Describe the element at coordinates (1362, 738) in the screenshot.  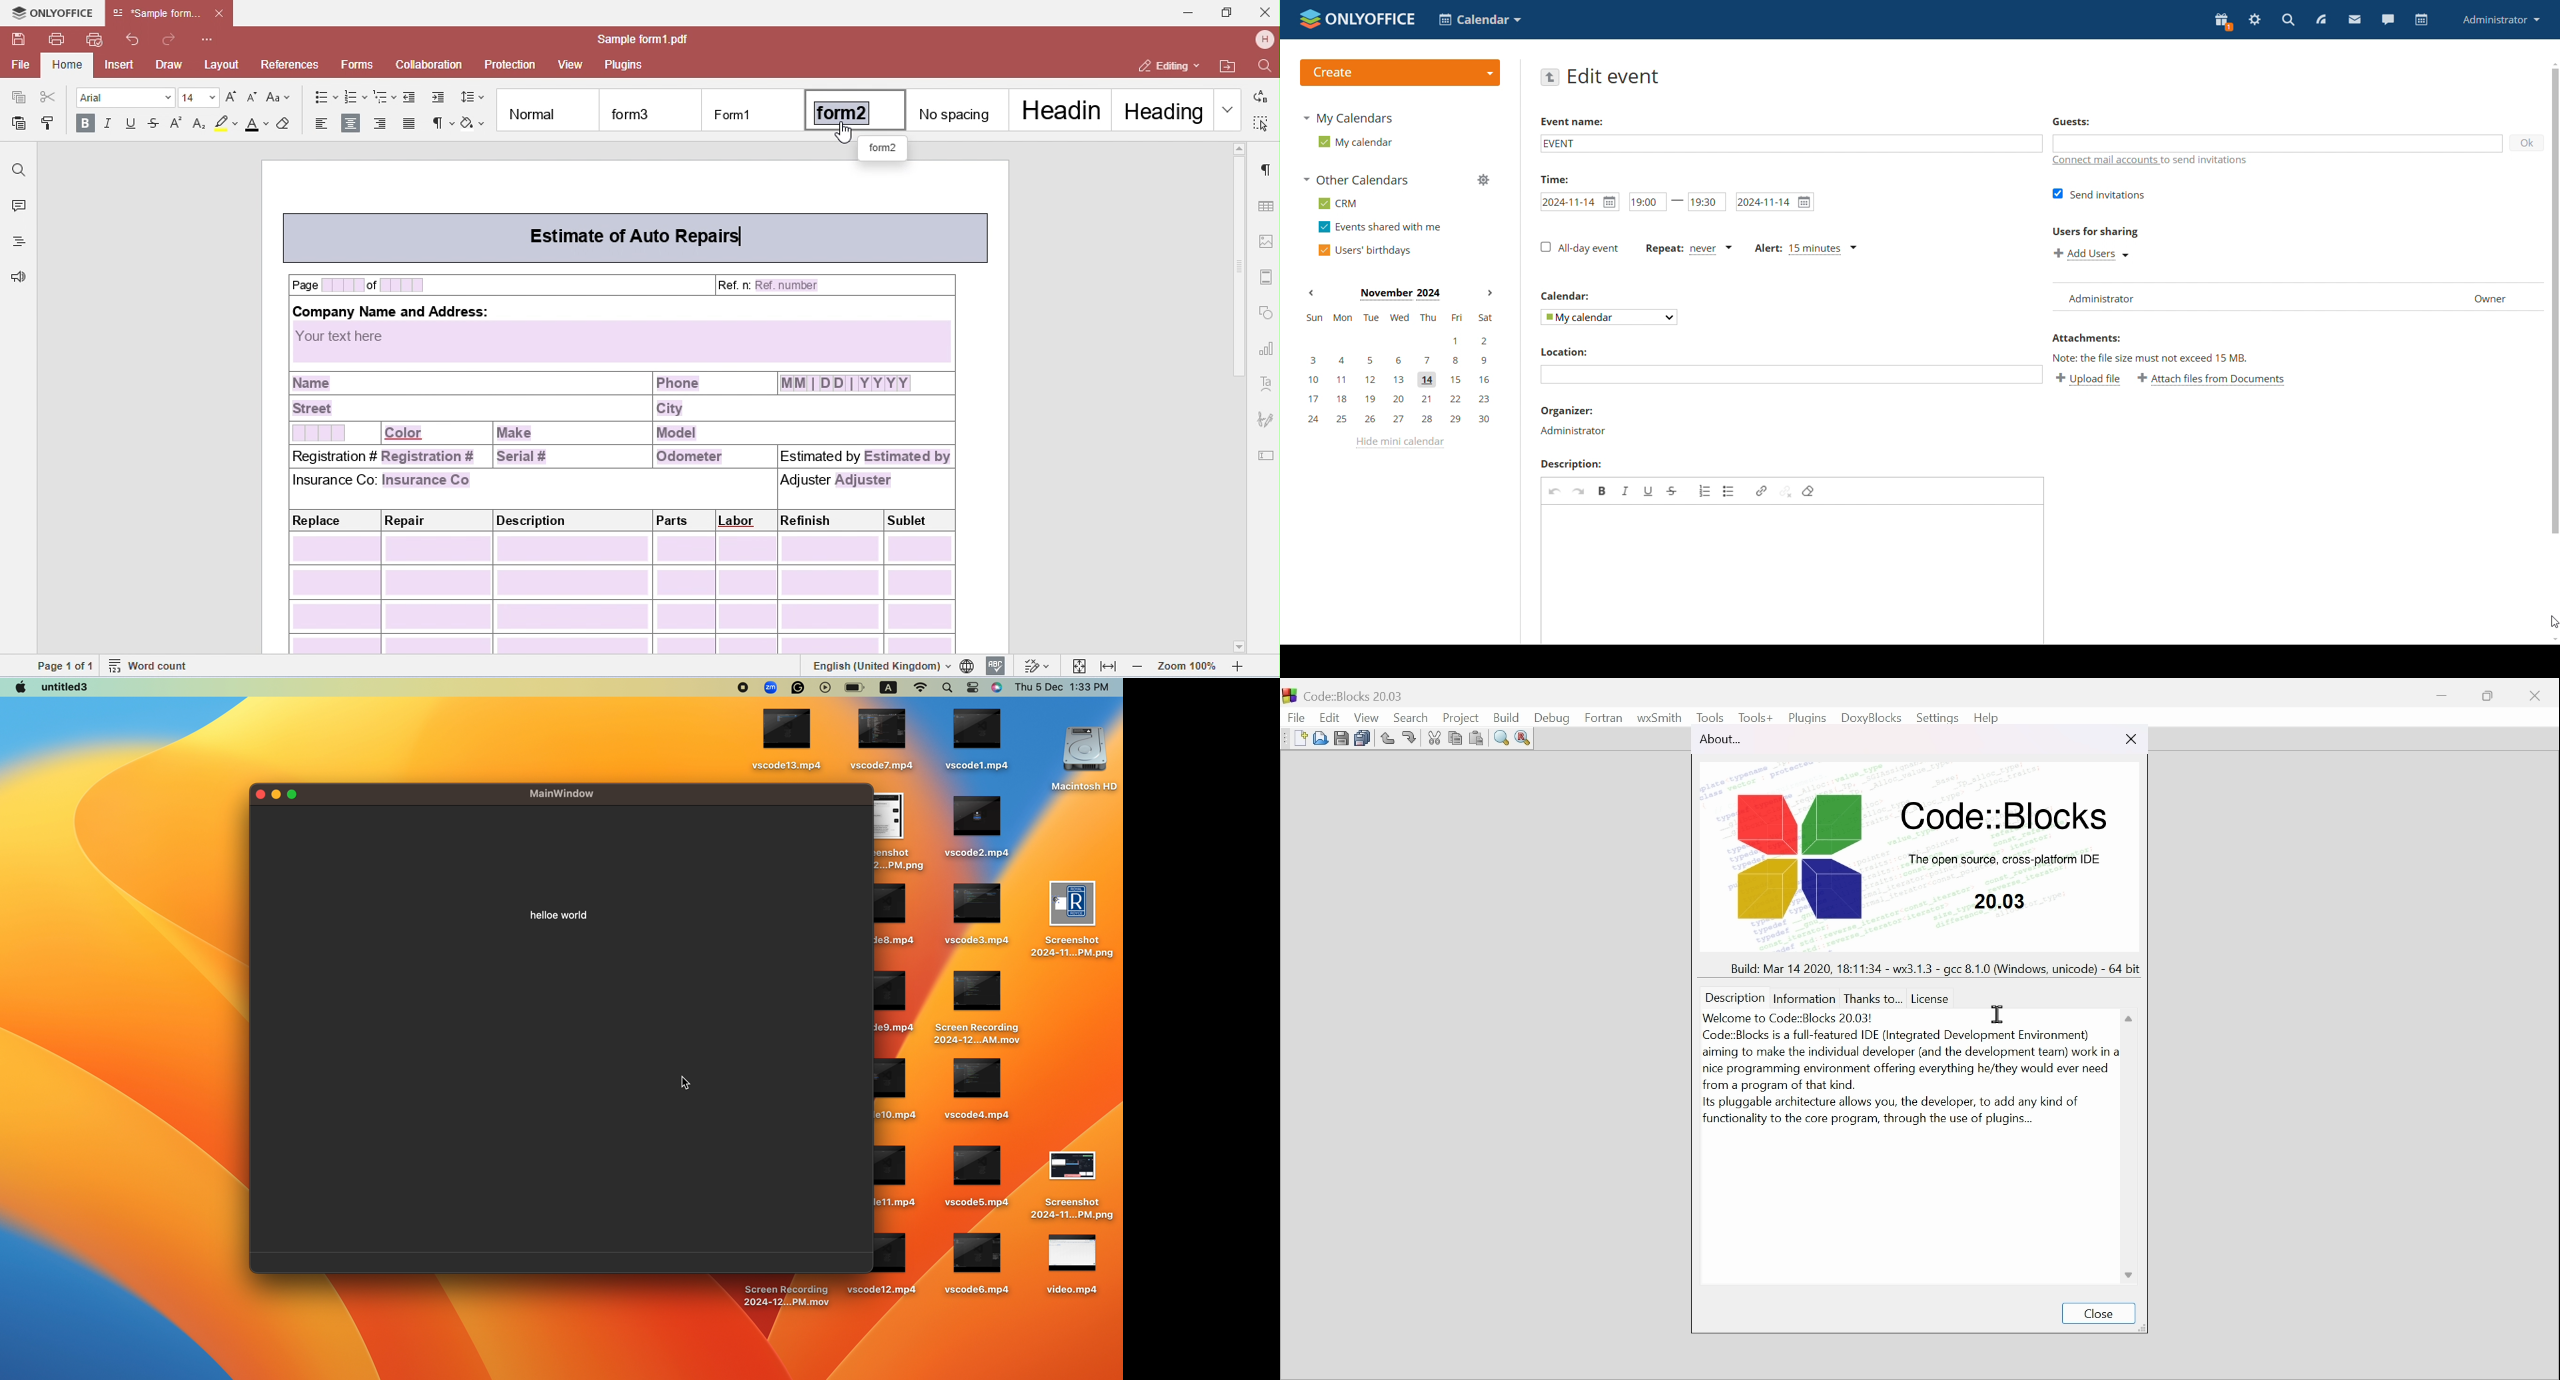
I see `Save all` at that location.